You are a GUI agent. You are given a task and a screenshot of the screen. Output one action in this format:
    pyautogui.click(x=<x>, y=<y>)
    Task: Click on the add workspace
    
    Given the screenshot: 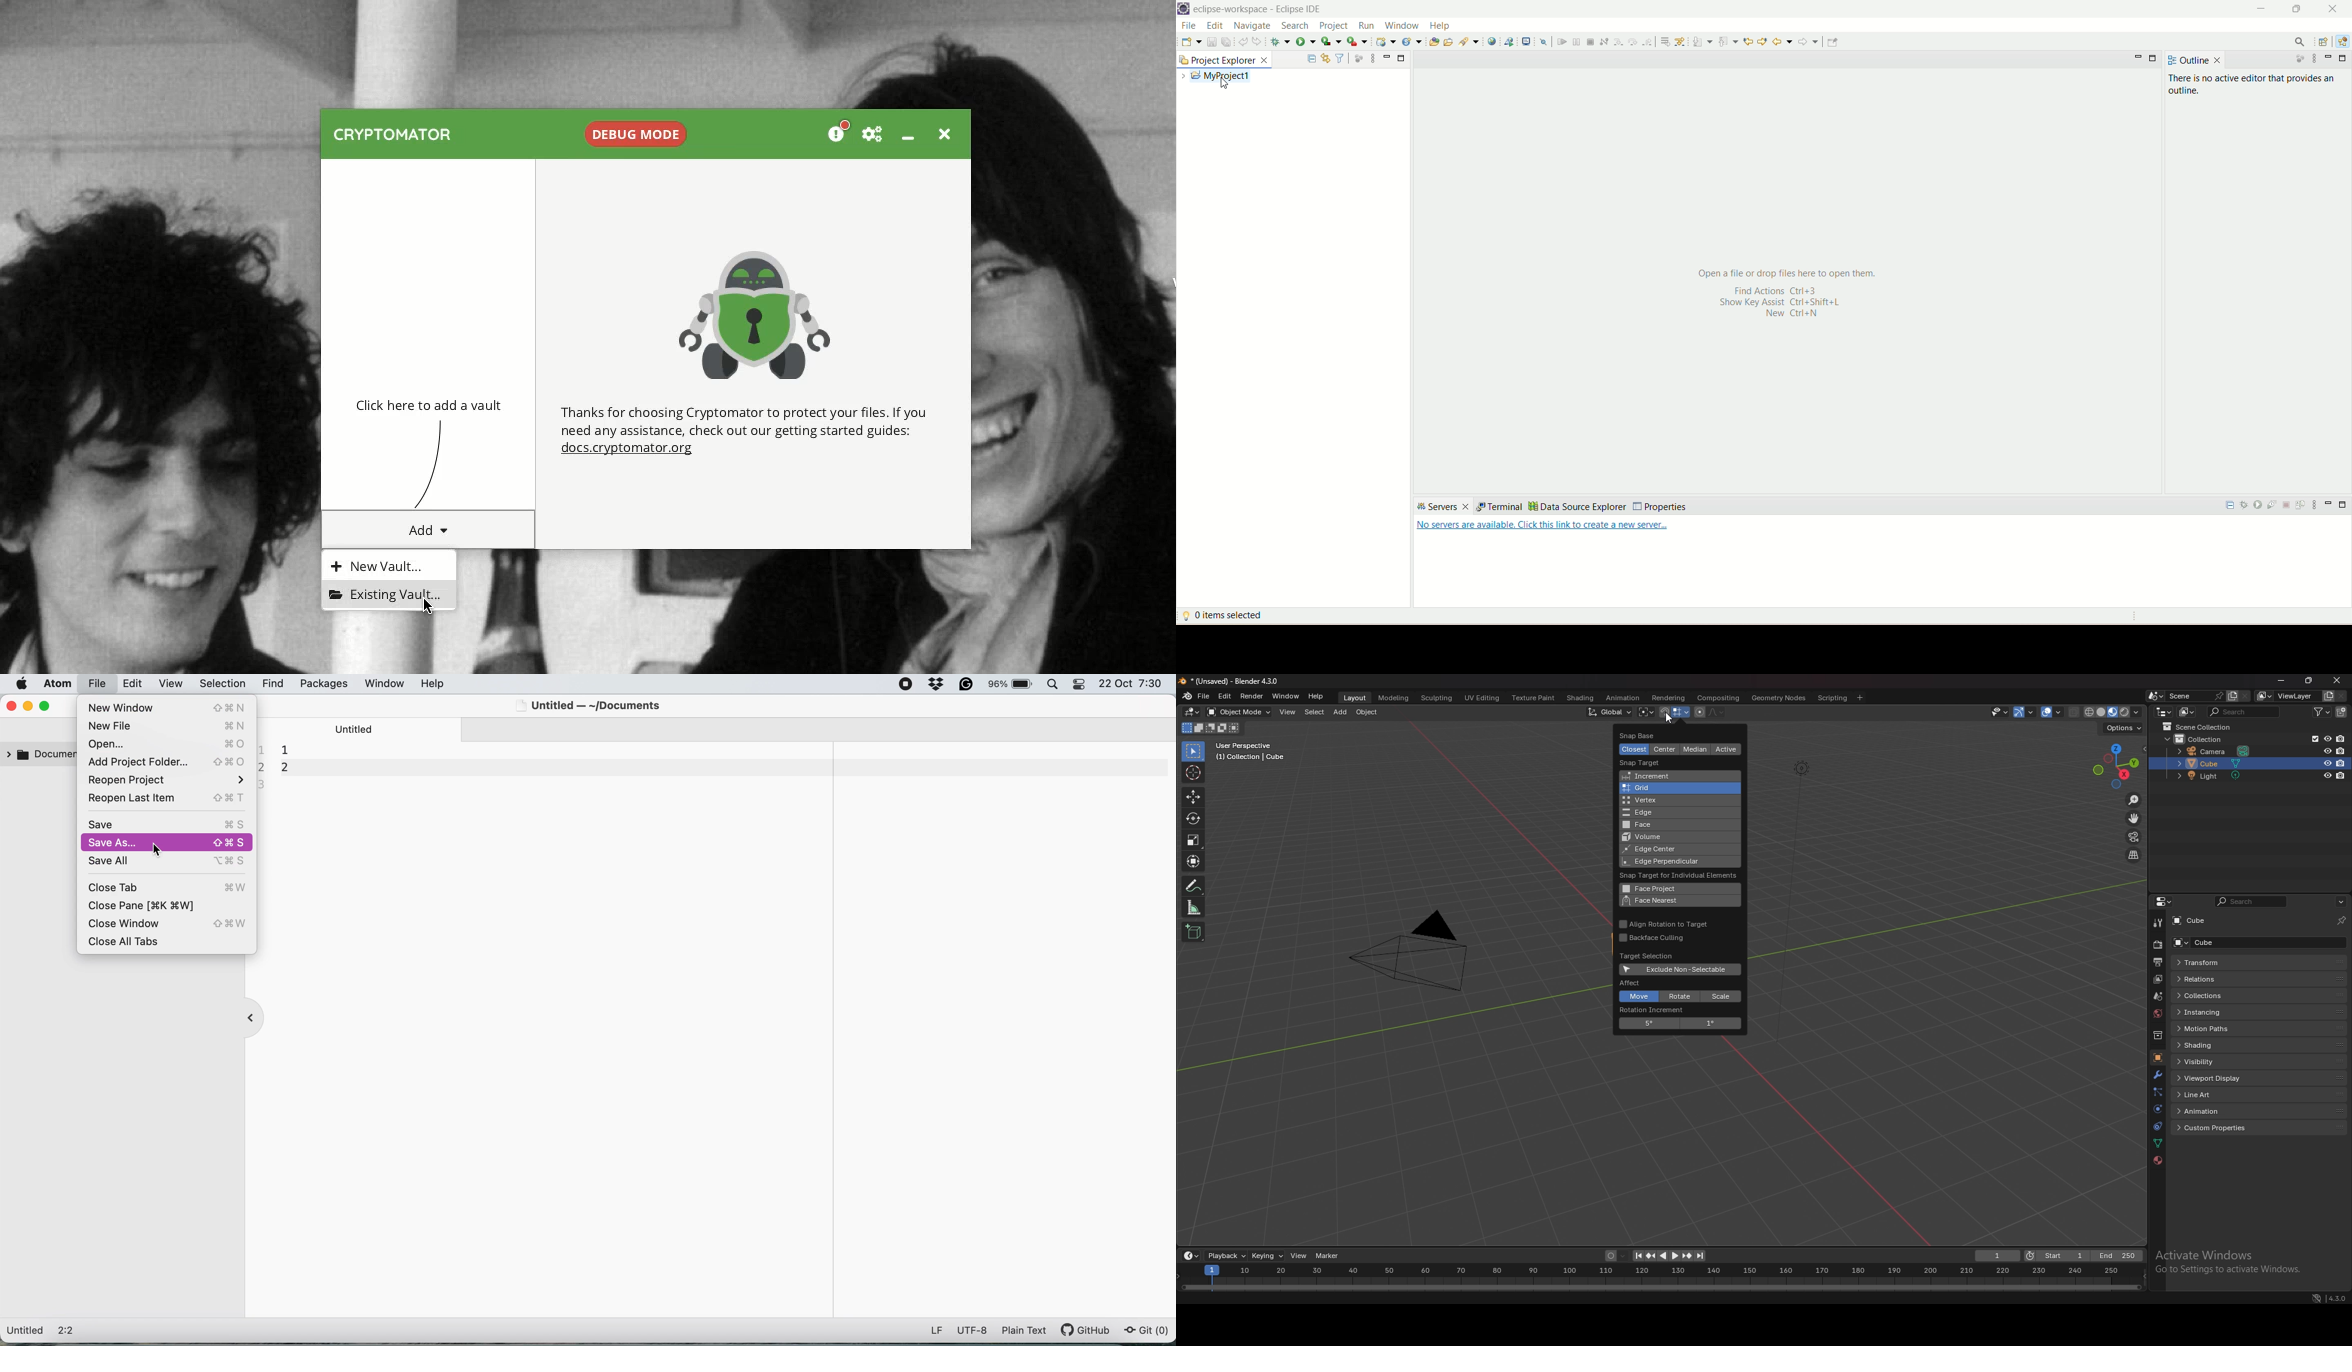 What is the action you would take?
    pyautogui.click(x=1859, y=698)
    